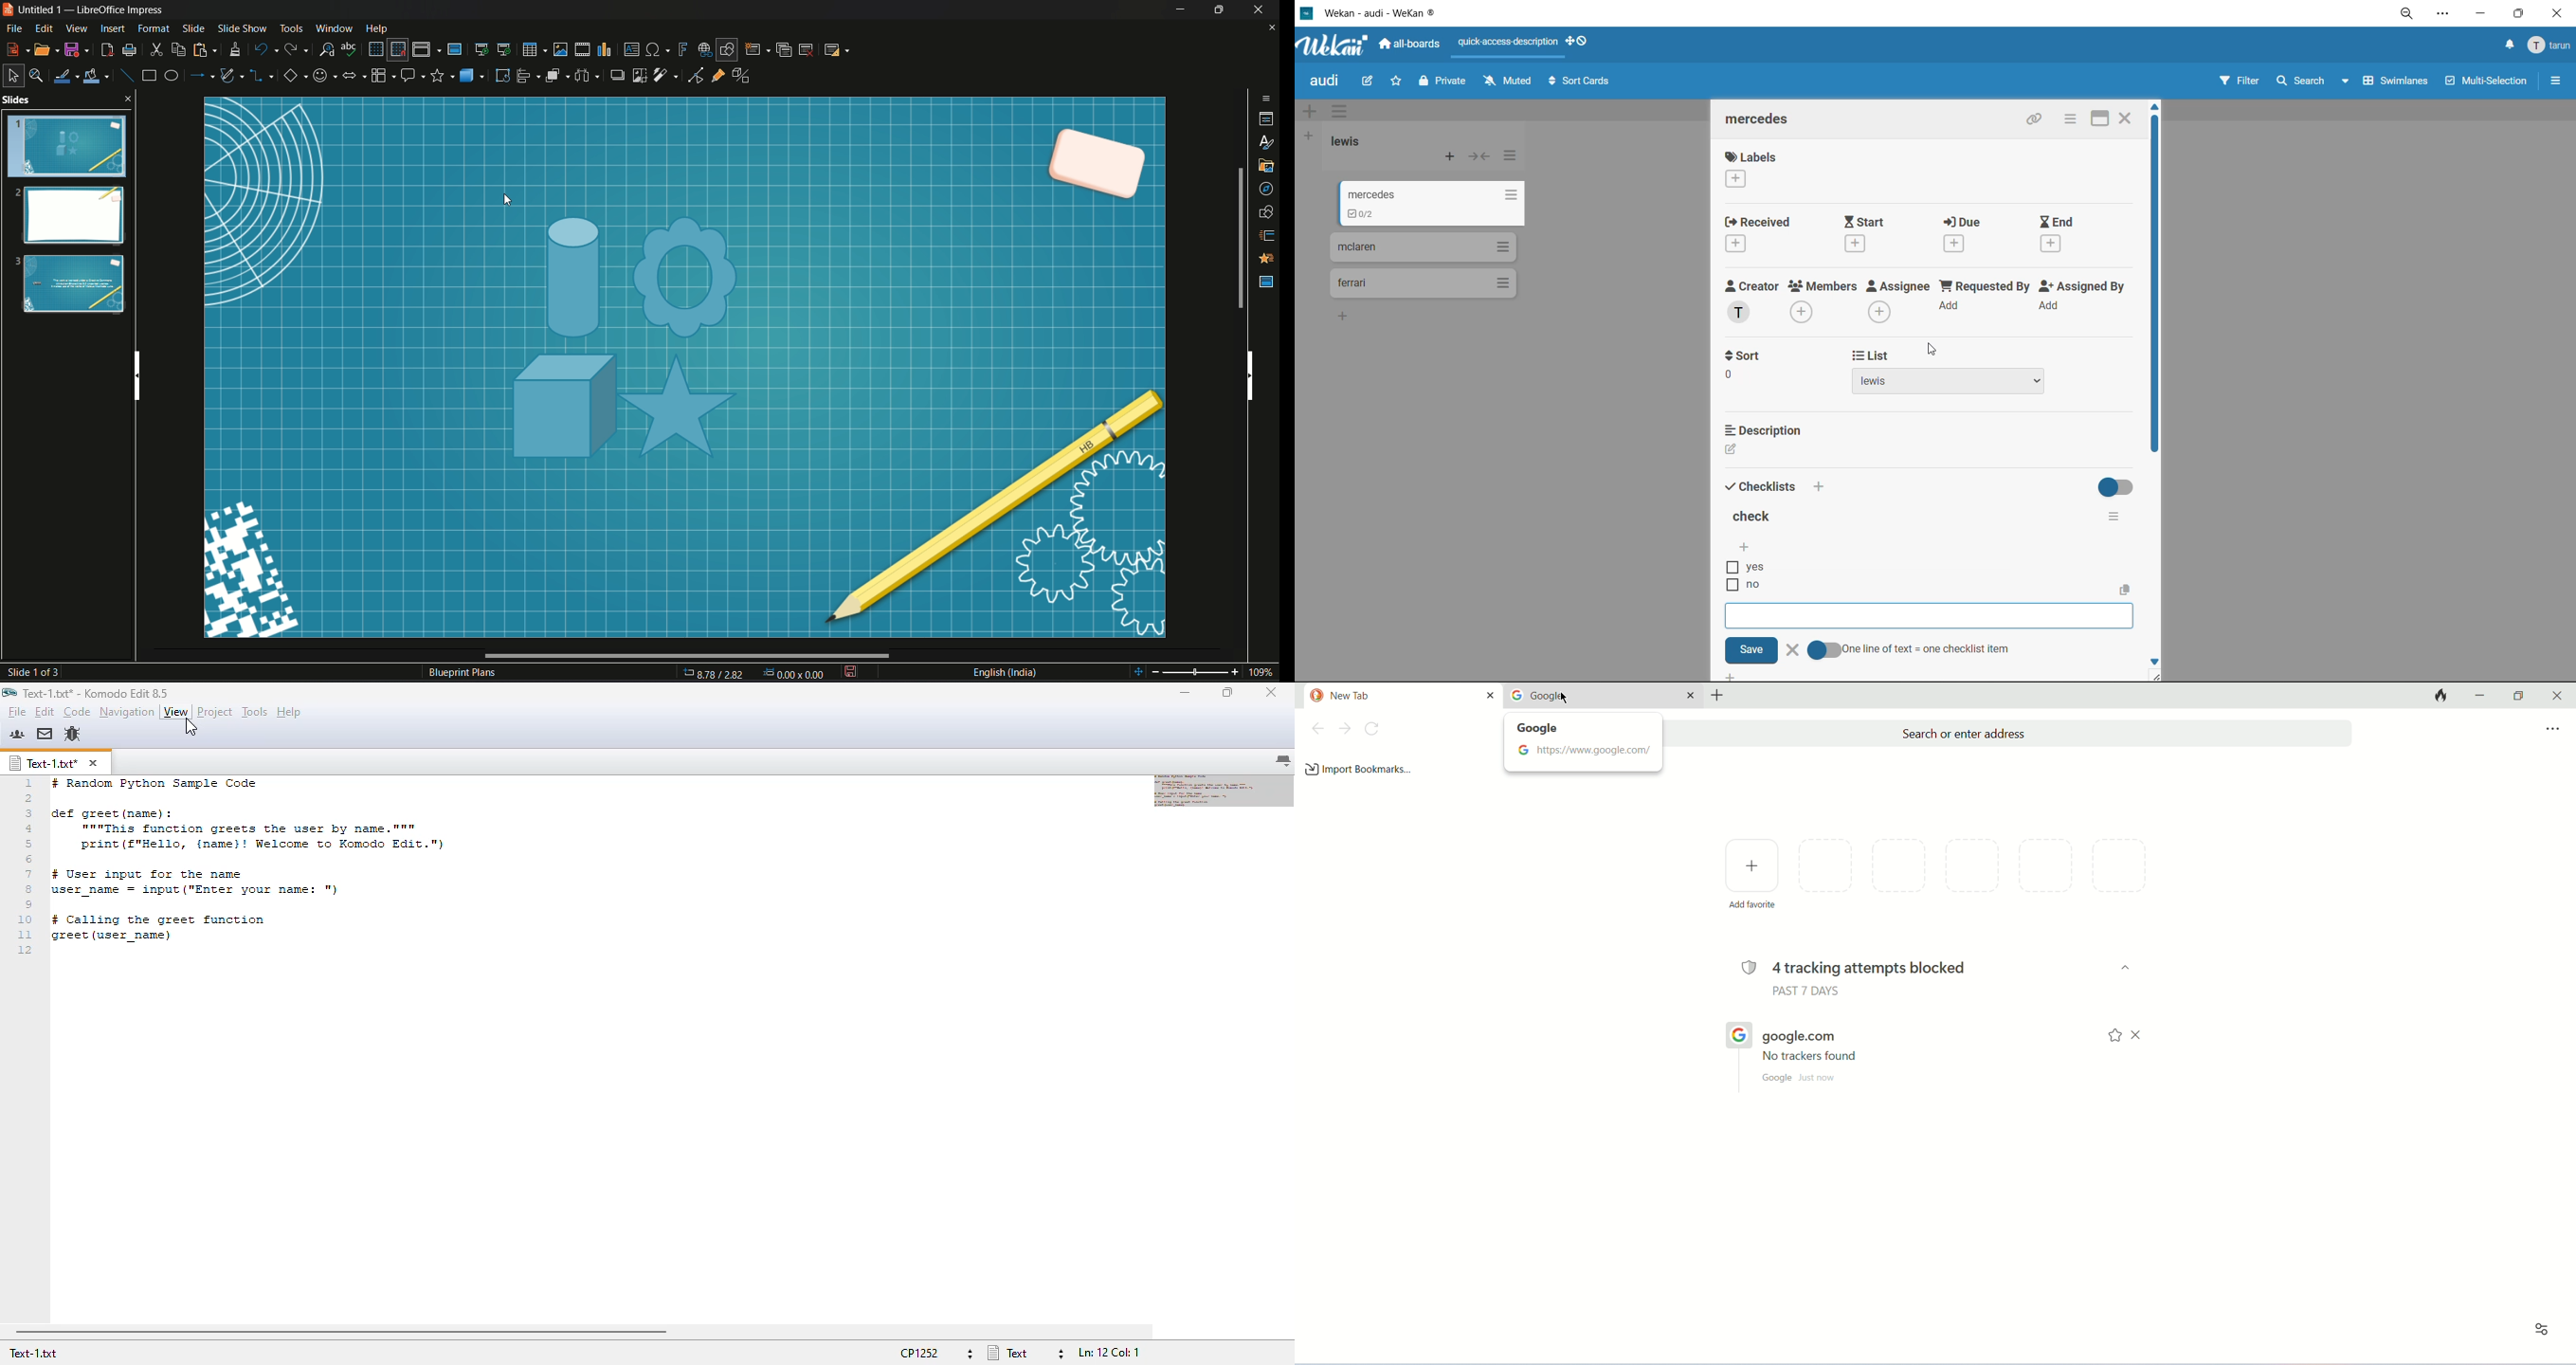 The width and height of the screenshot is (2576, 1372). Describe the element at coordinates (581, 49) in the screenshot. I see `insert audio video` at that location.